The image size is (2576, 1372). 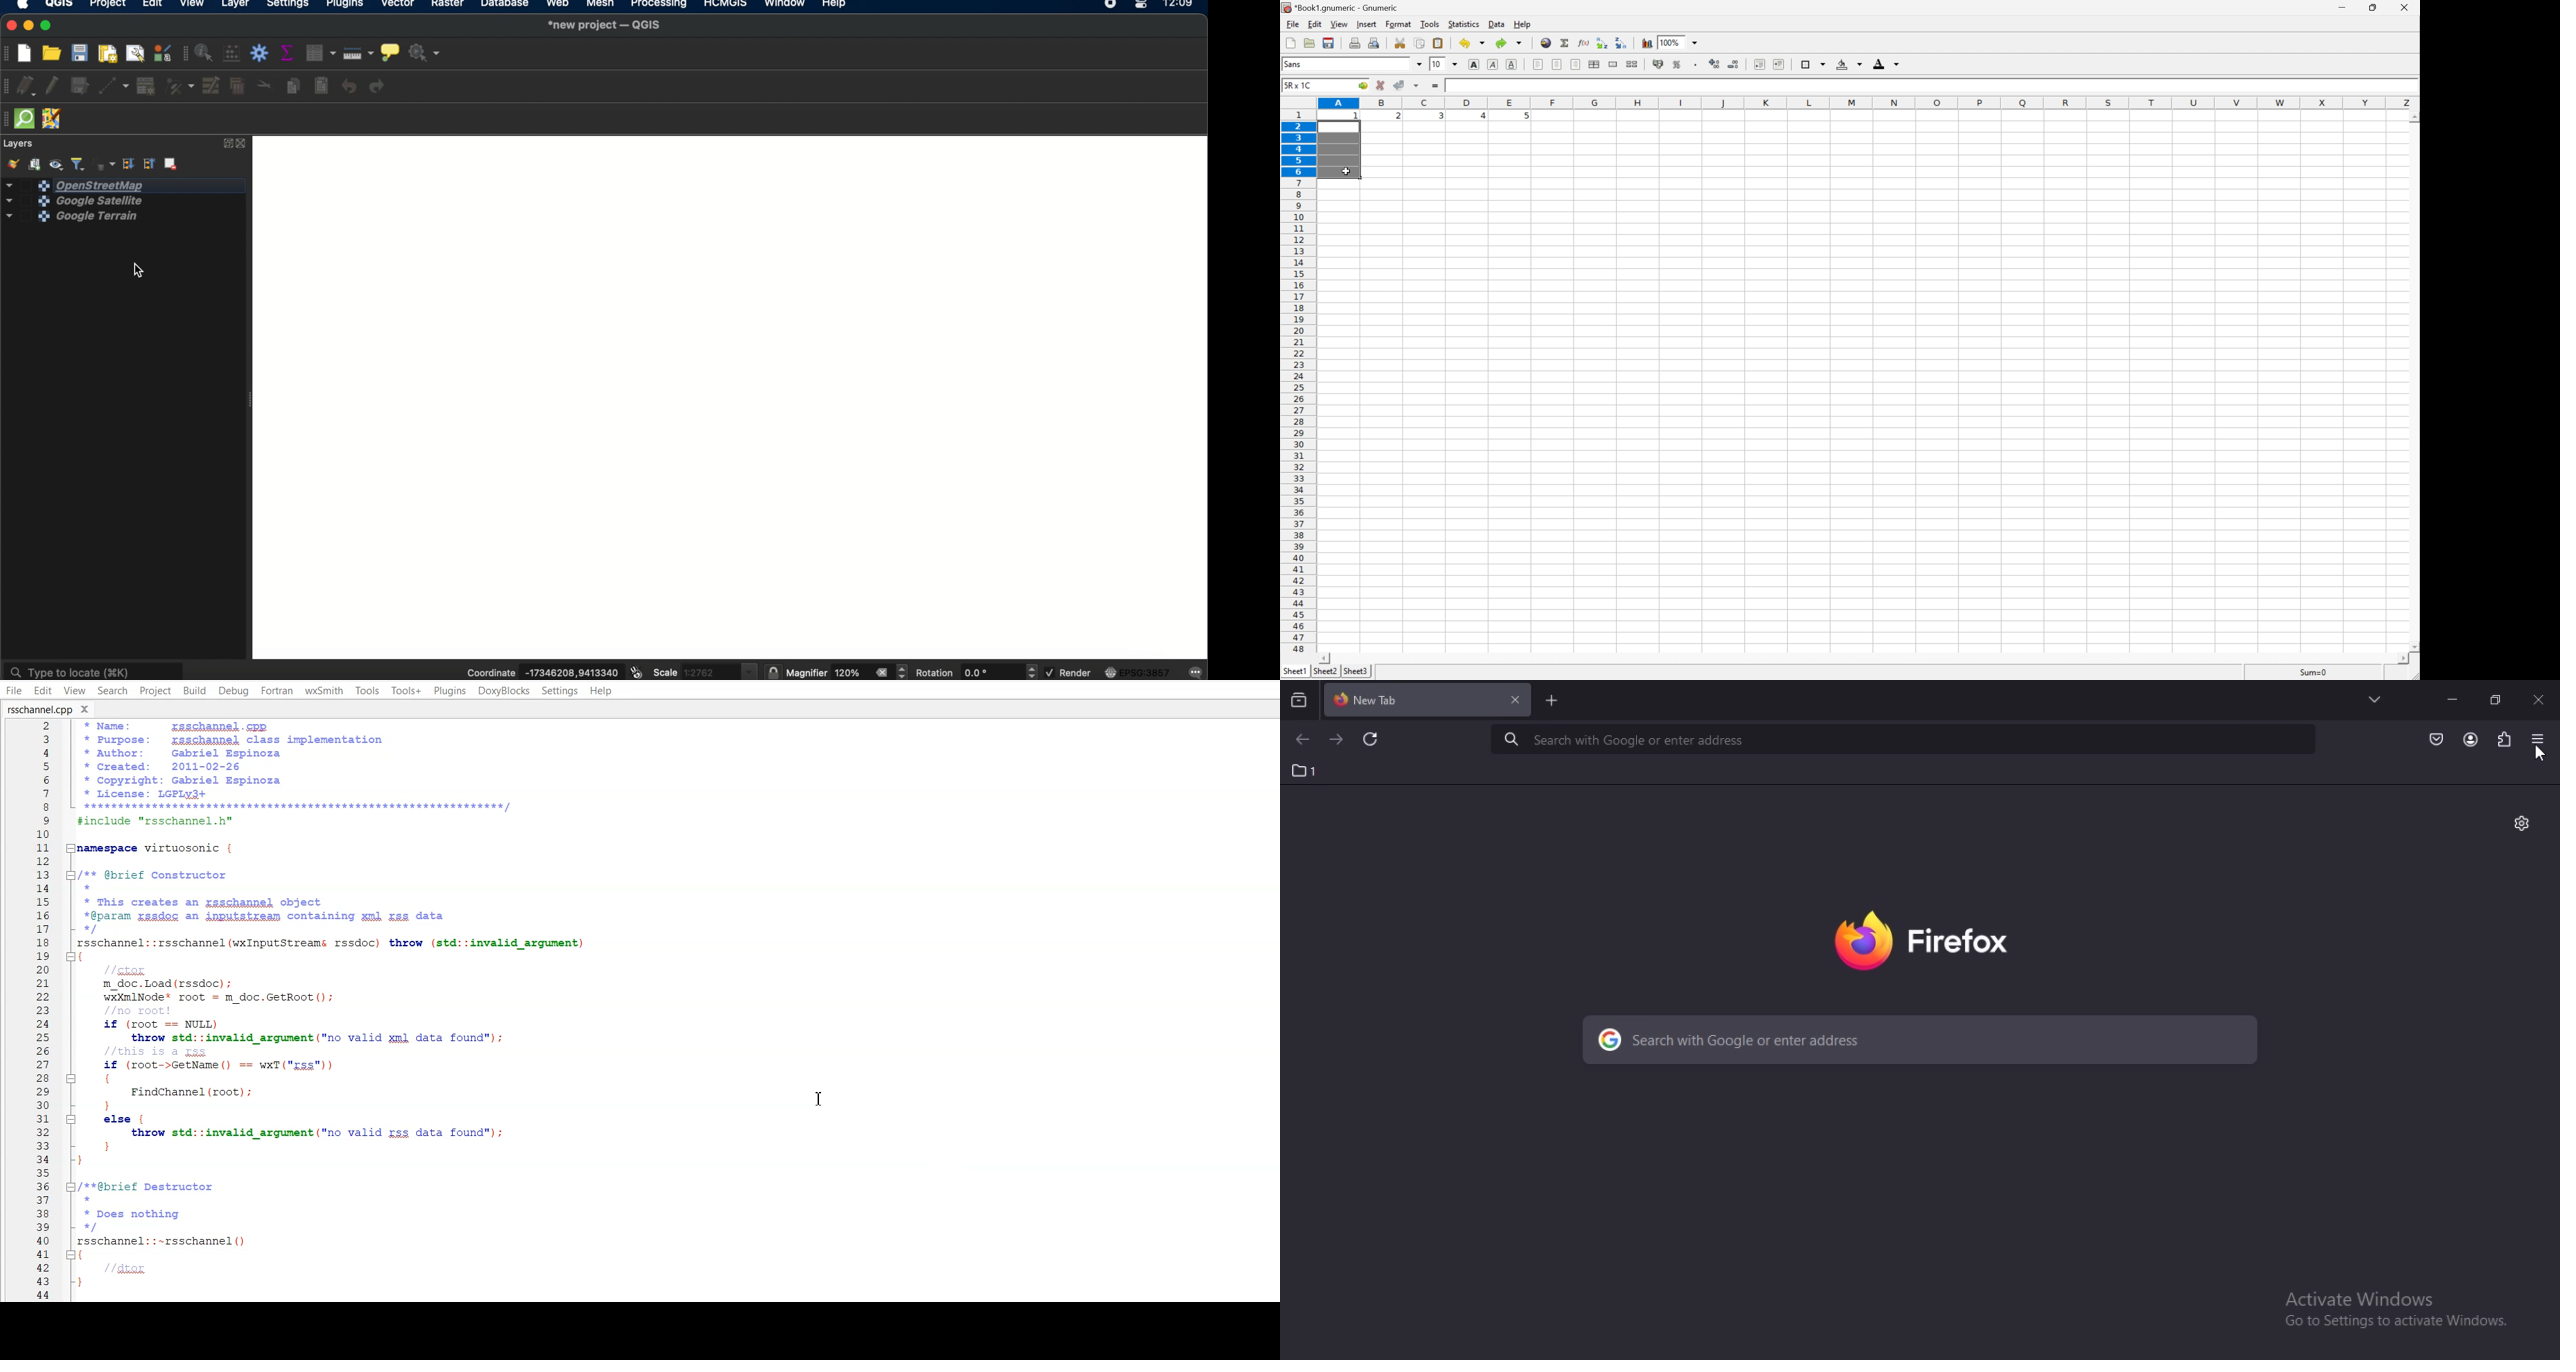 What do you see at coordinates (1400, 85) in the screenshot?
I see `accept changes` at bounding box center [1400, 85].